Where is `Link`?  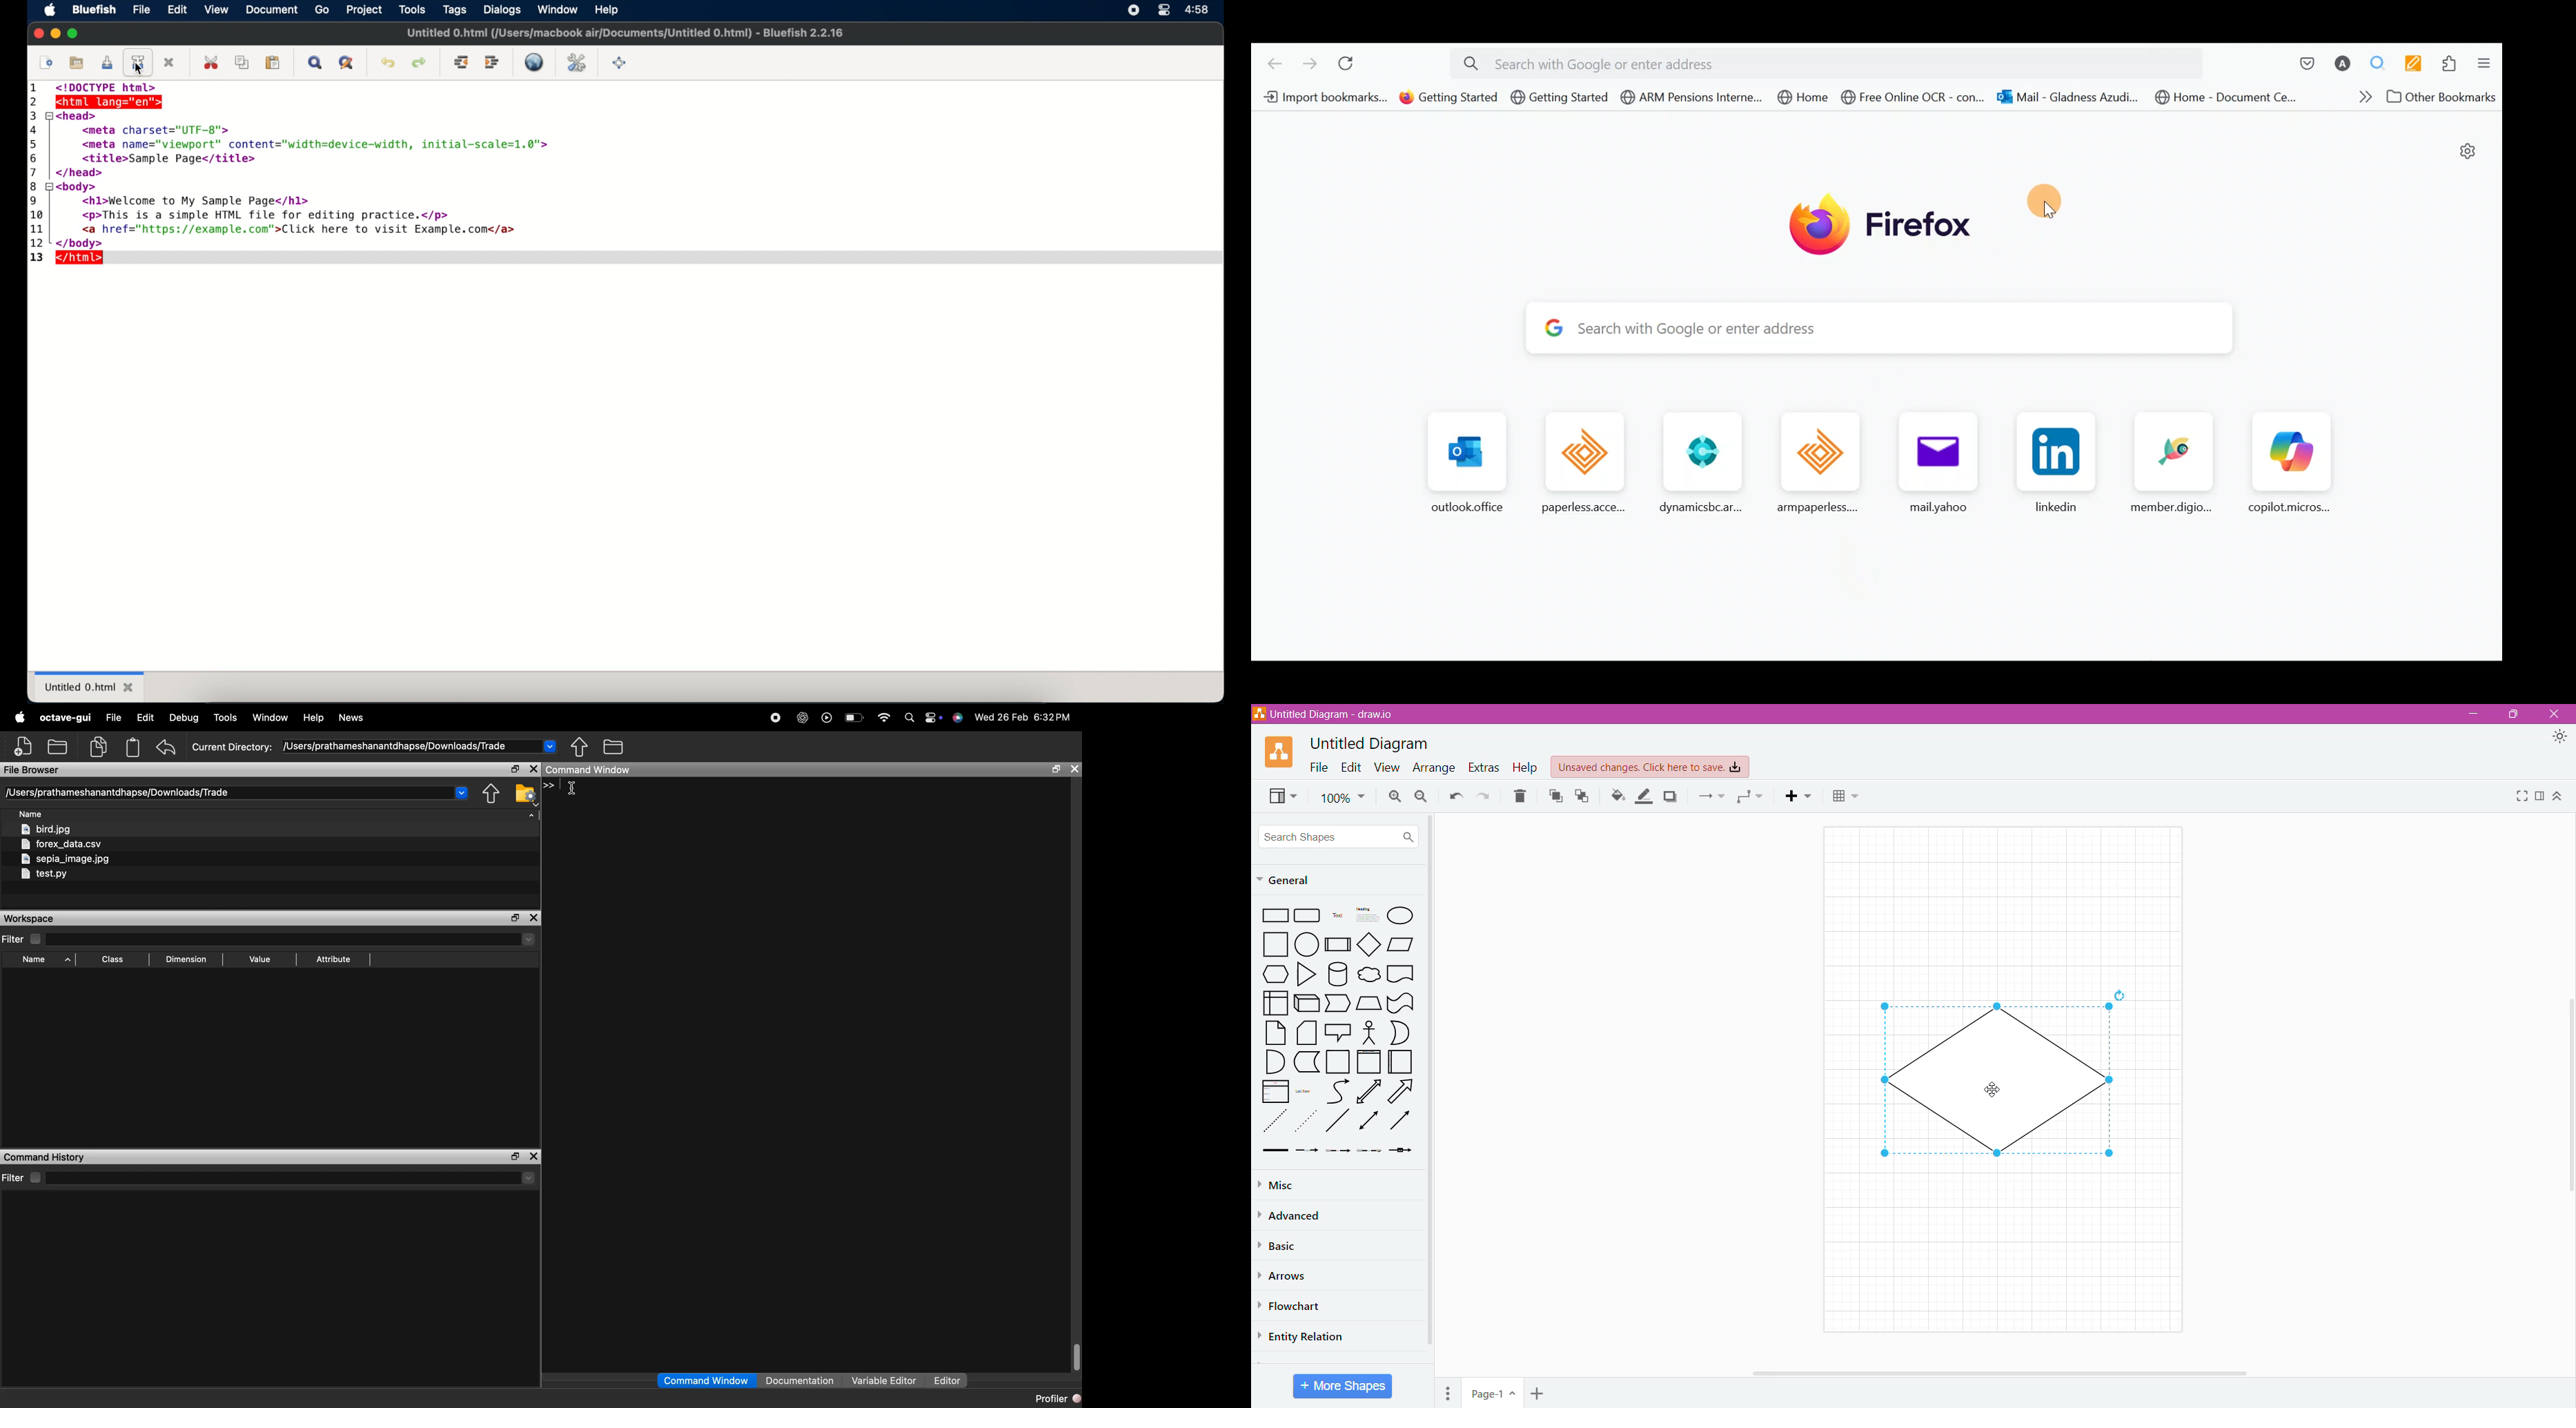 Link is located at coordinates (1275, 1151).